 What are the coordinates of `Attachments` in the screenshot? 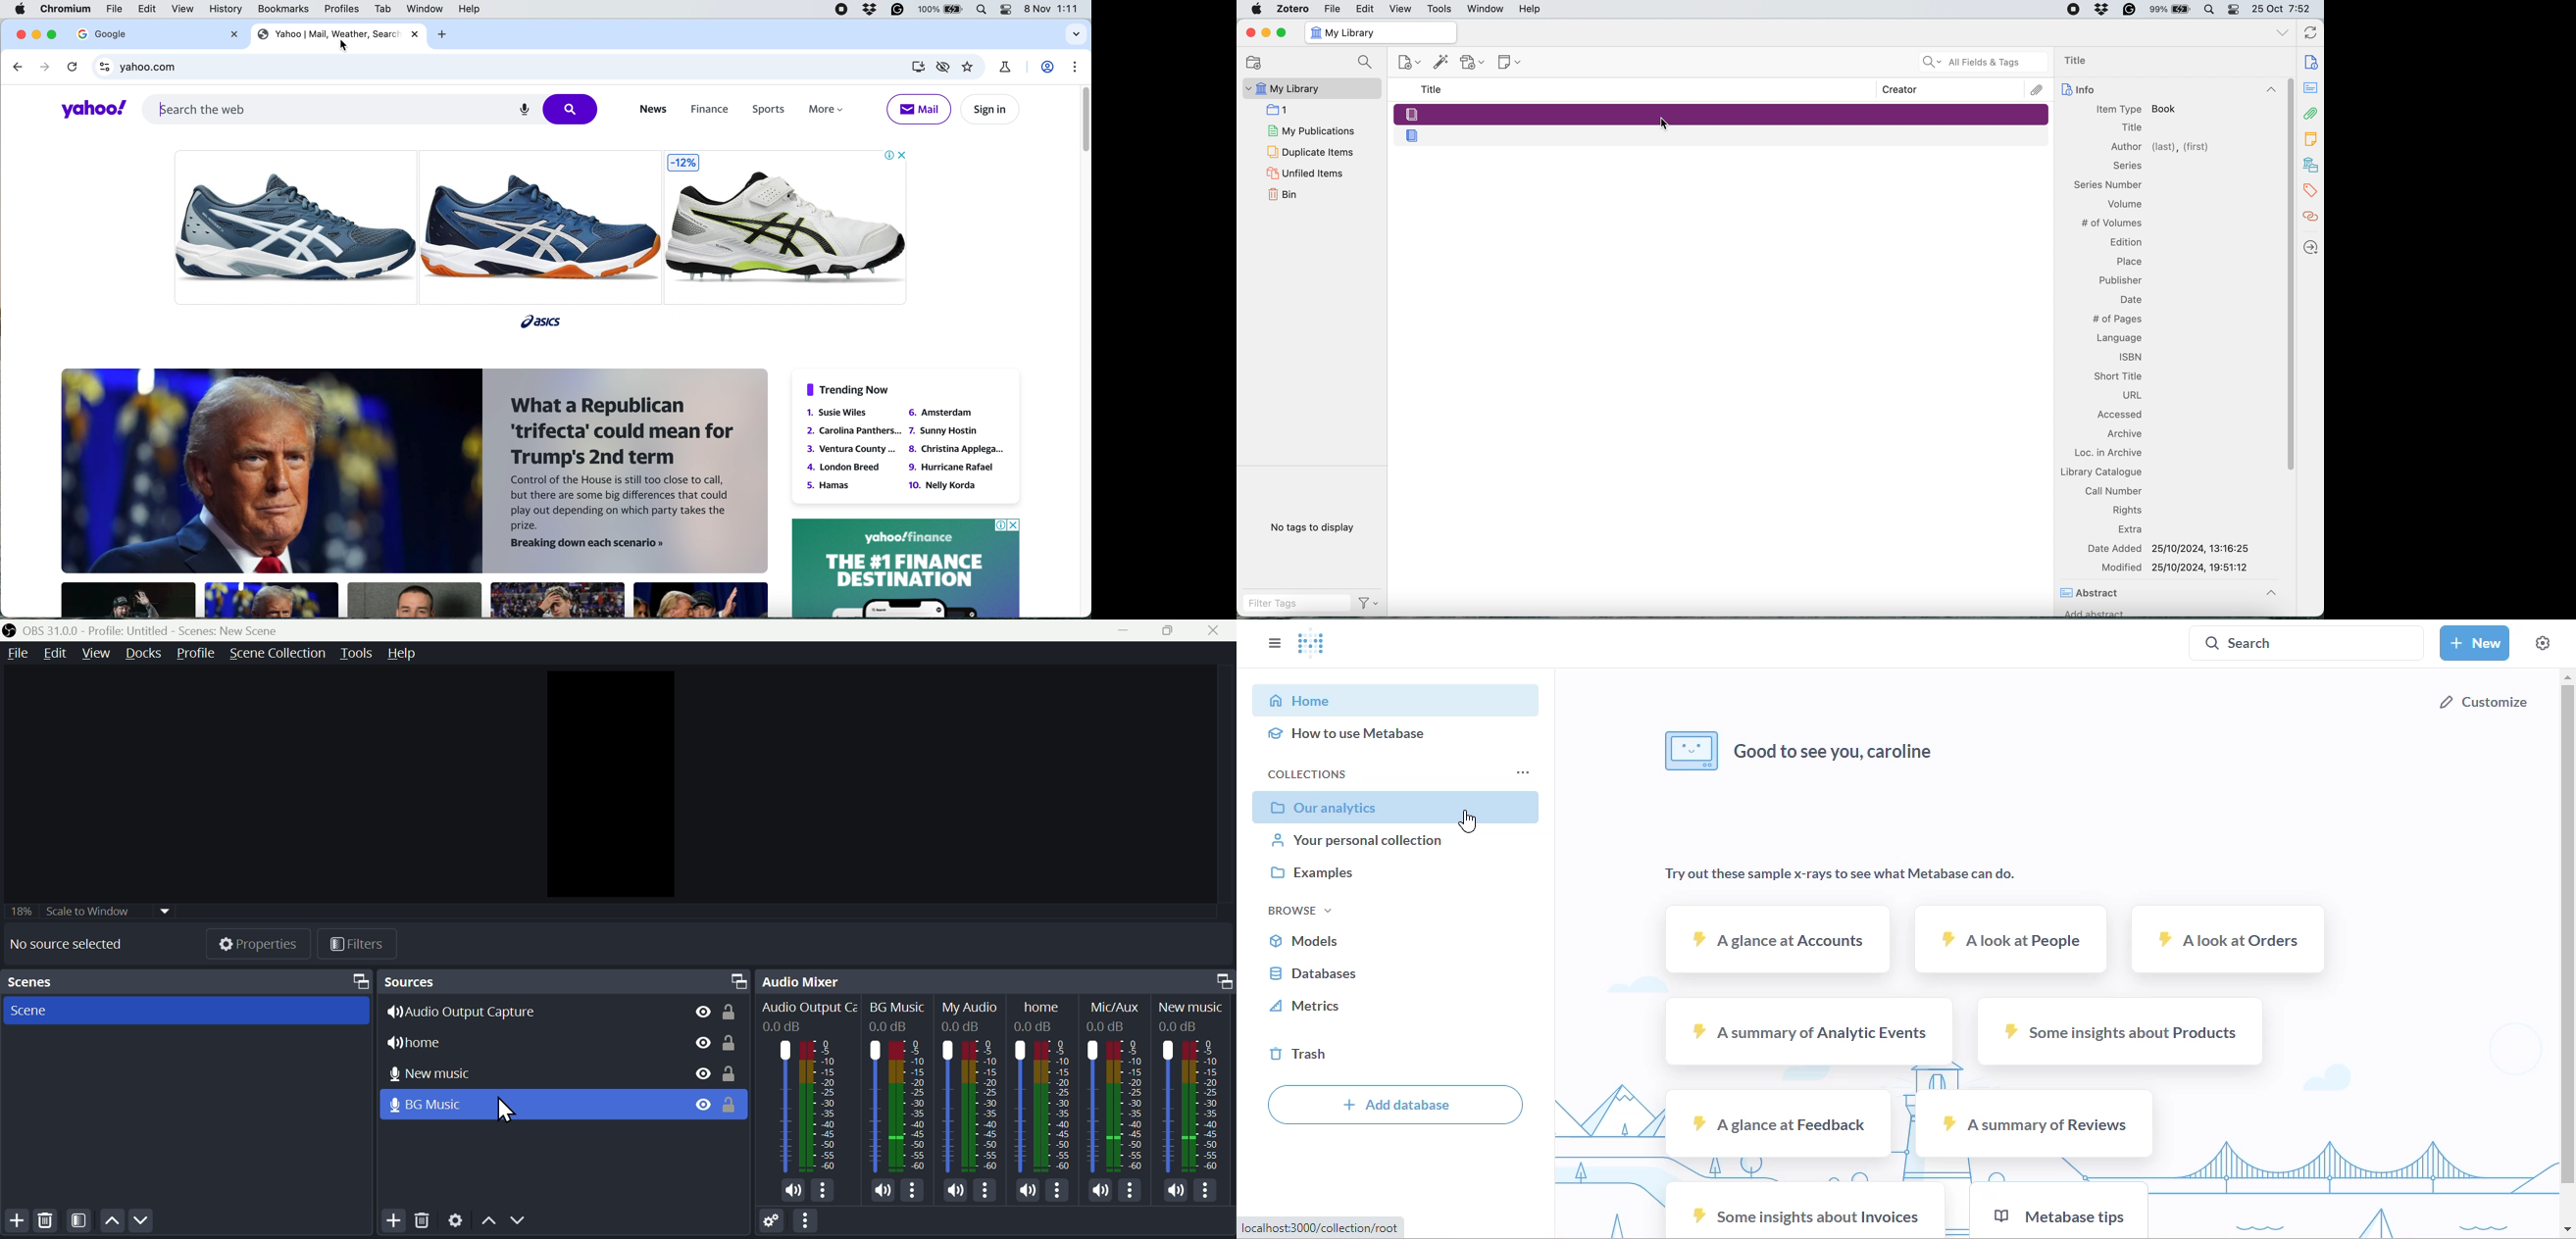 It's located at (2038, 90).